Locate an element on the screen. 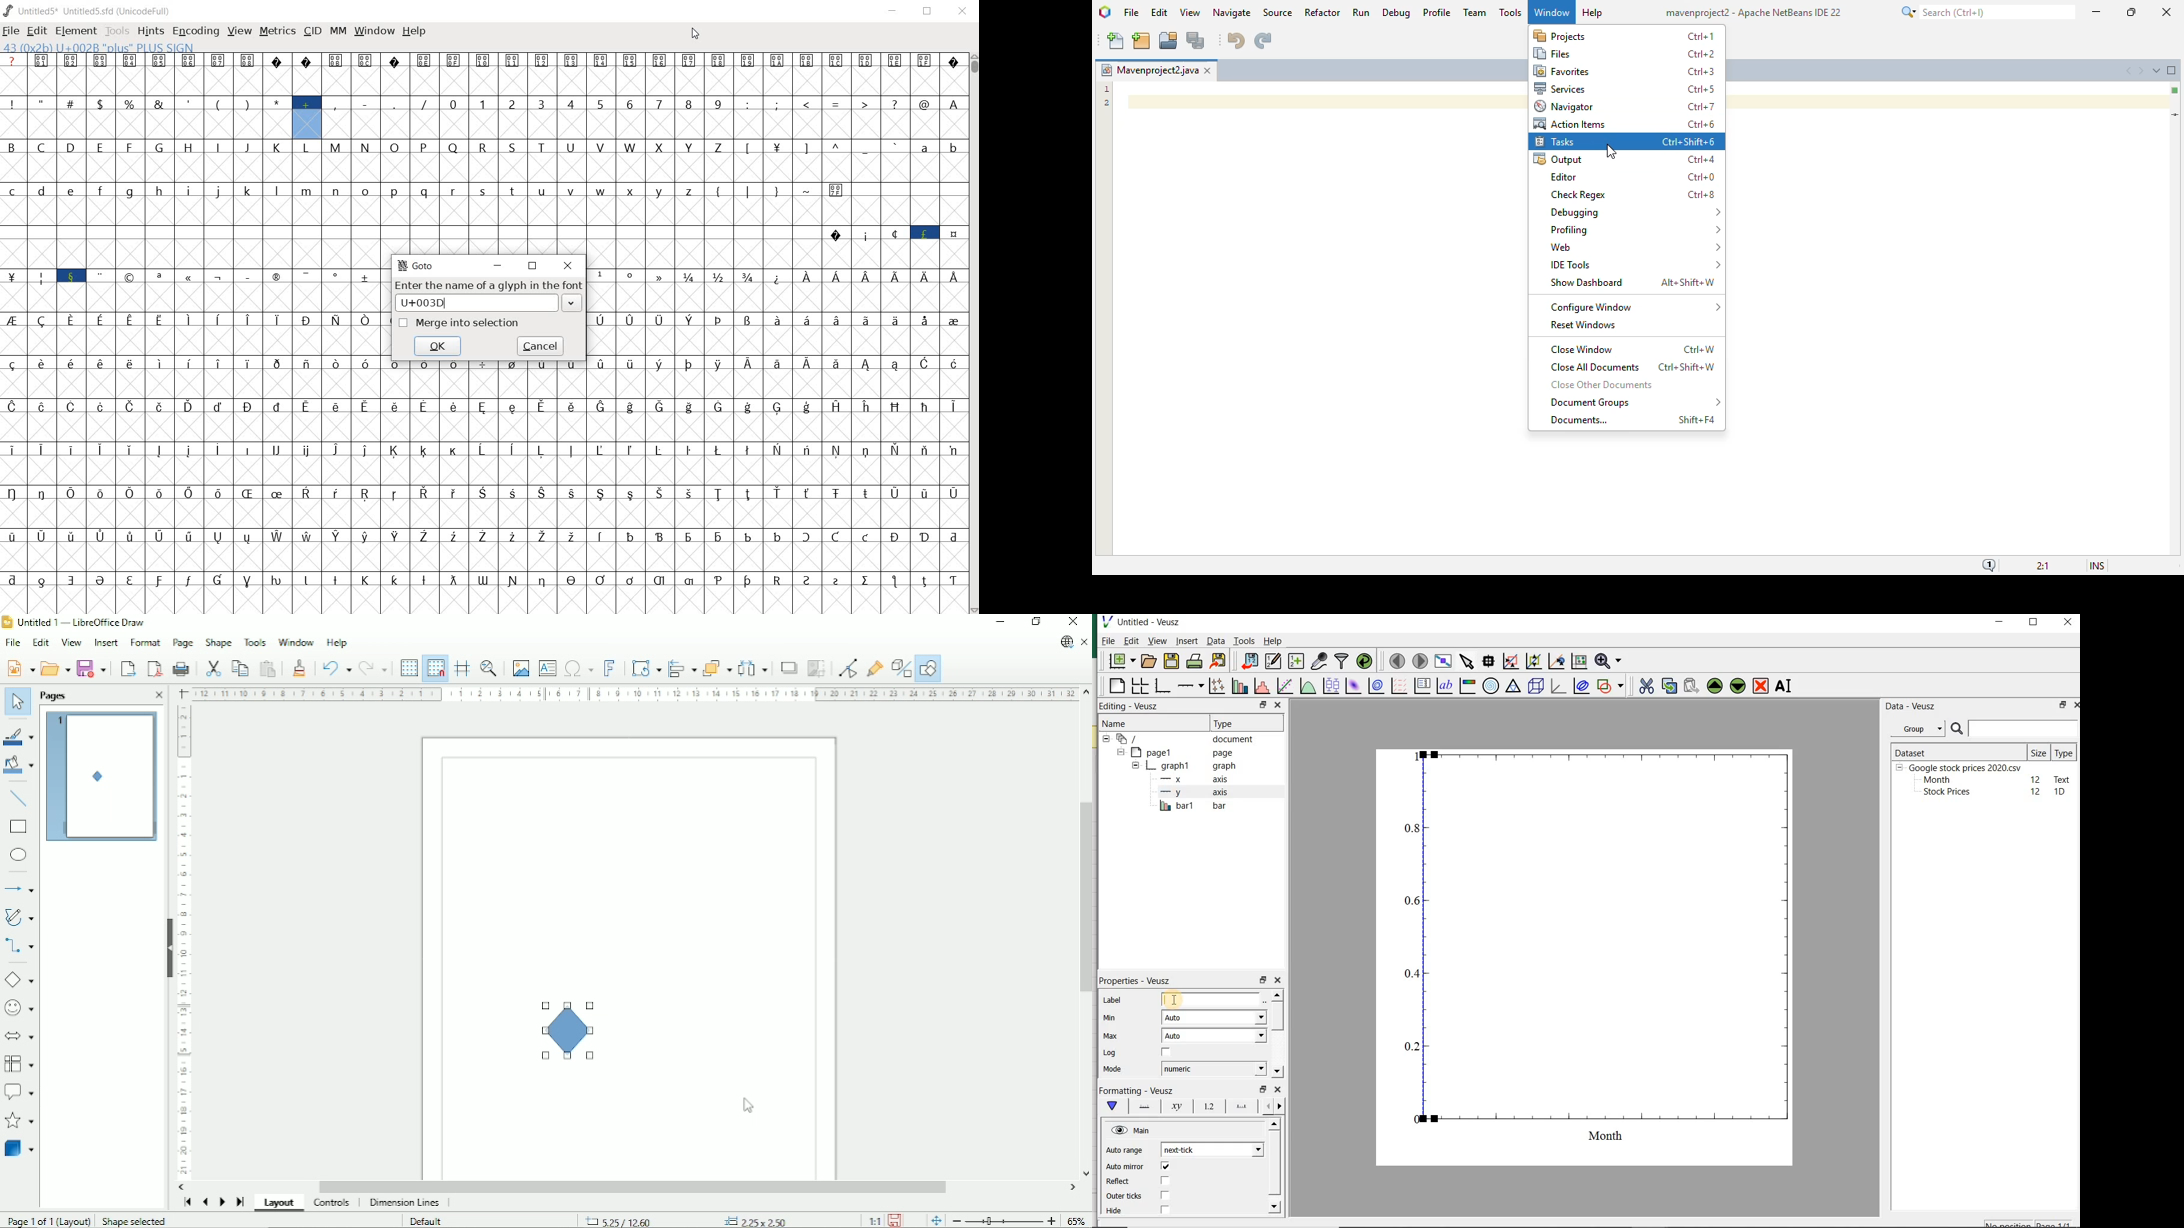 This screenshot has height=1232, width=2184. 3d scene is located at coordinates (1536, 687).